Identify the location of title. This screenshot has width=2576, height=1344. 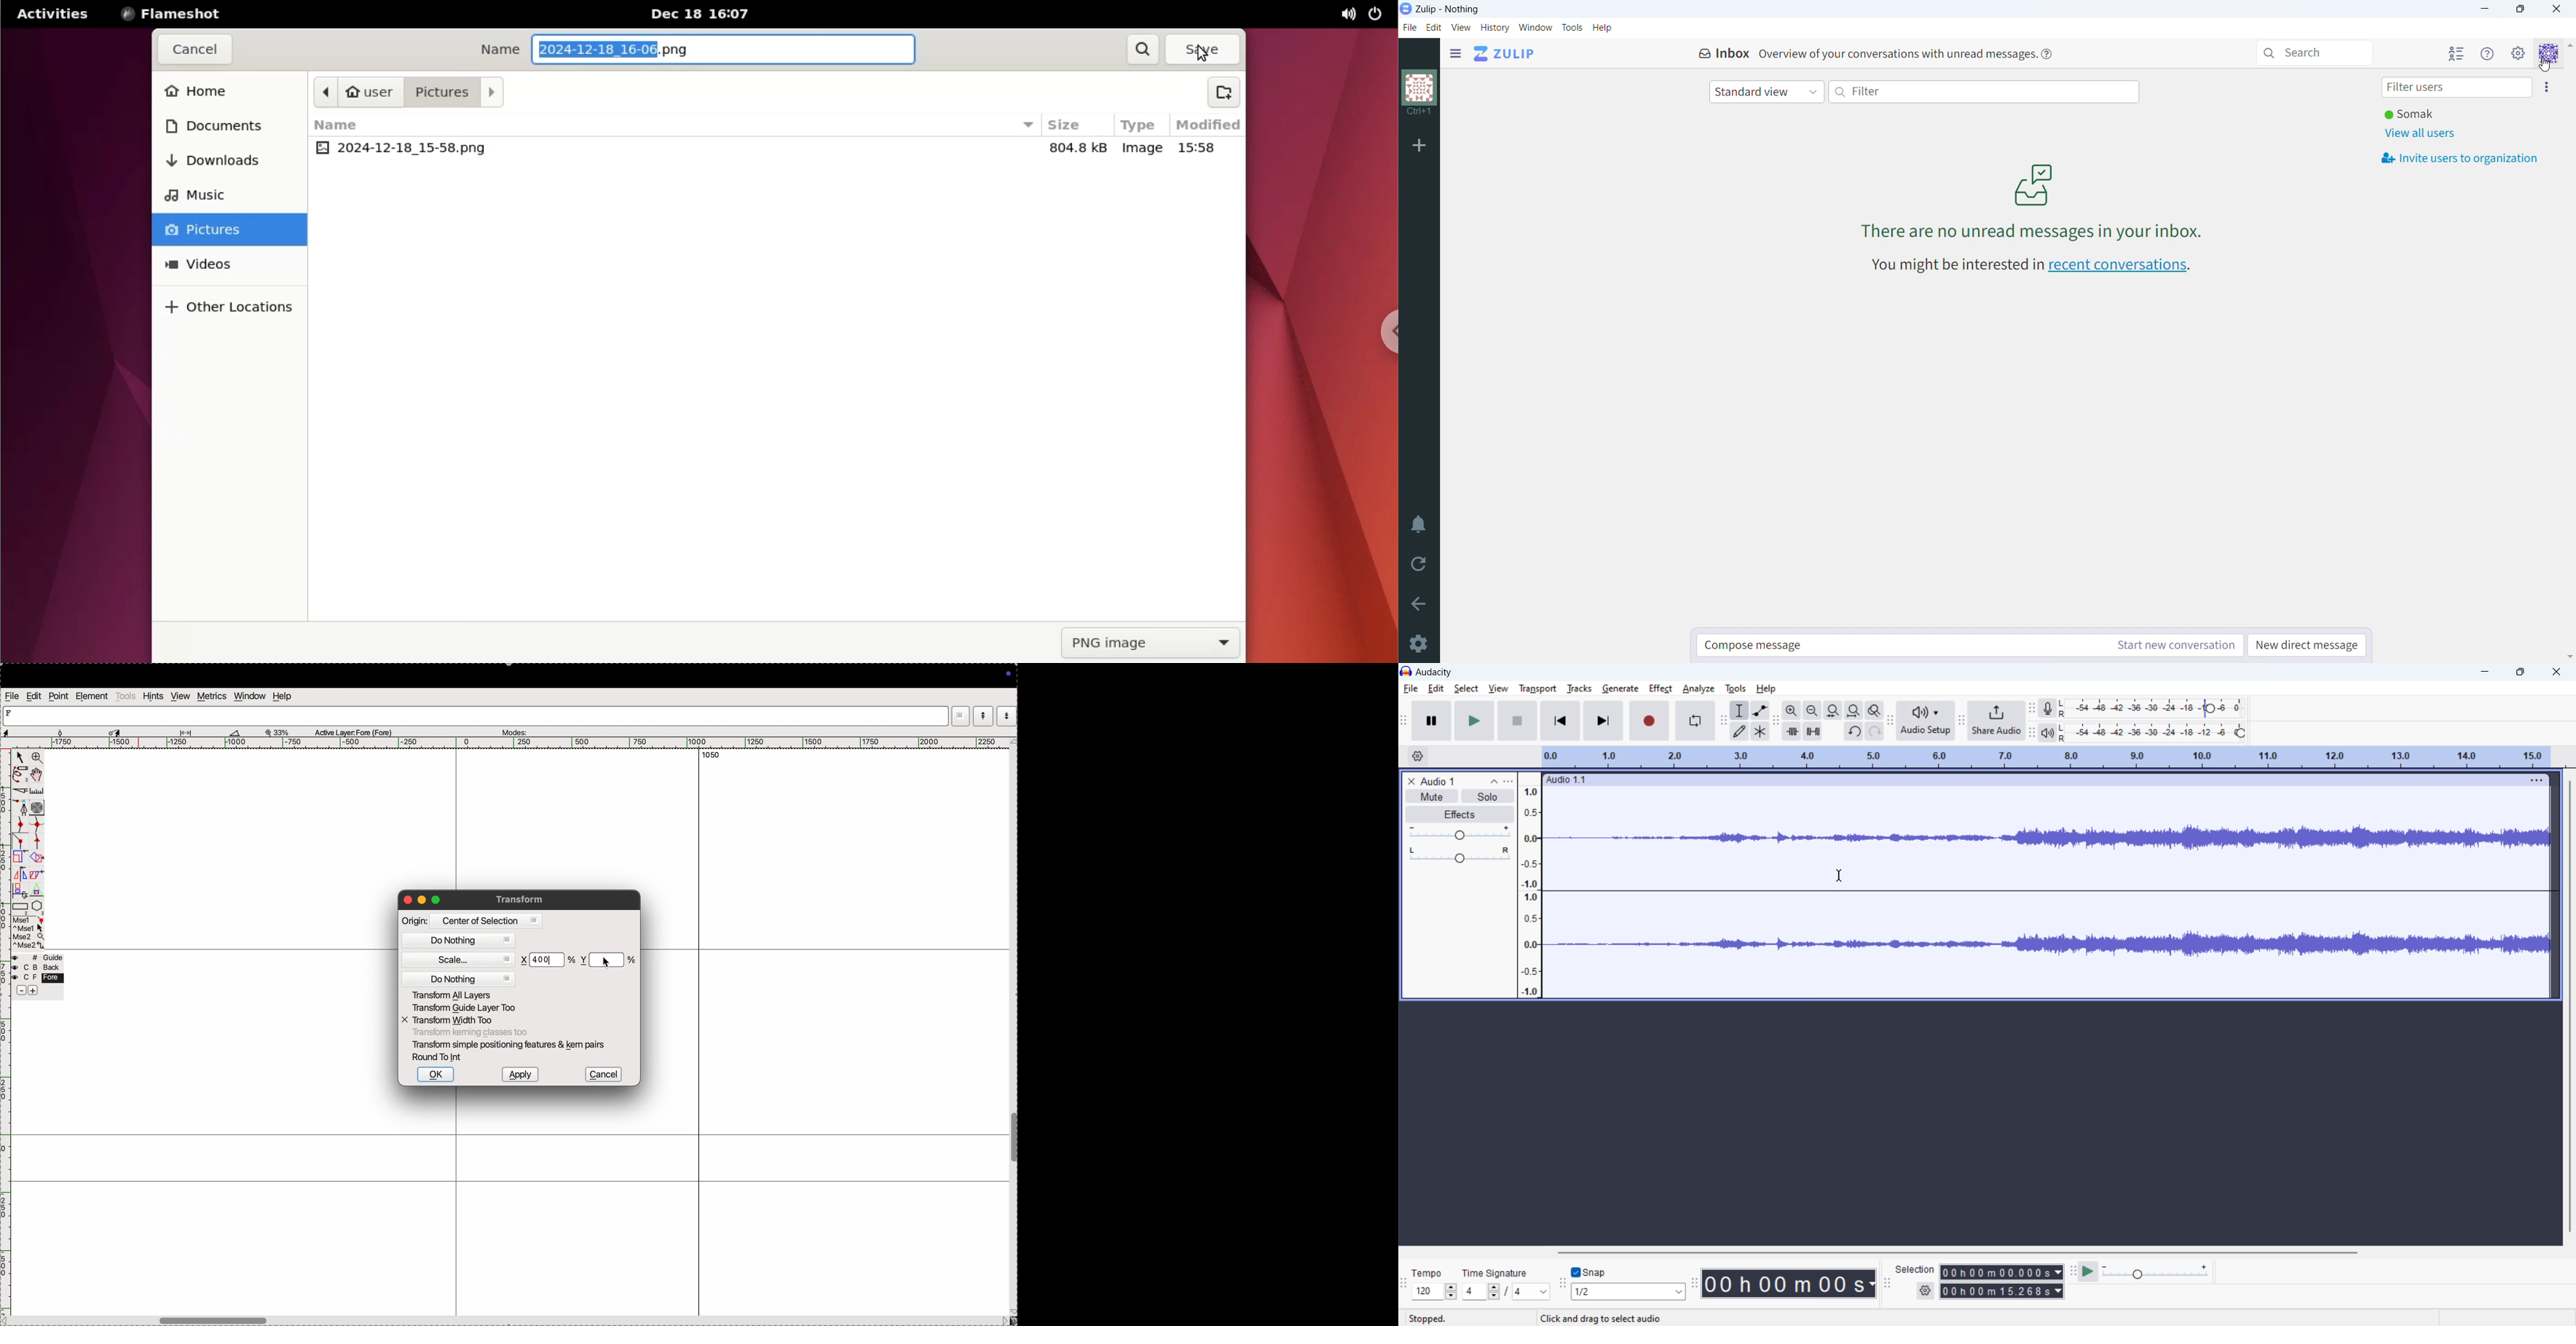
(1435, 672).